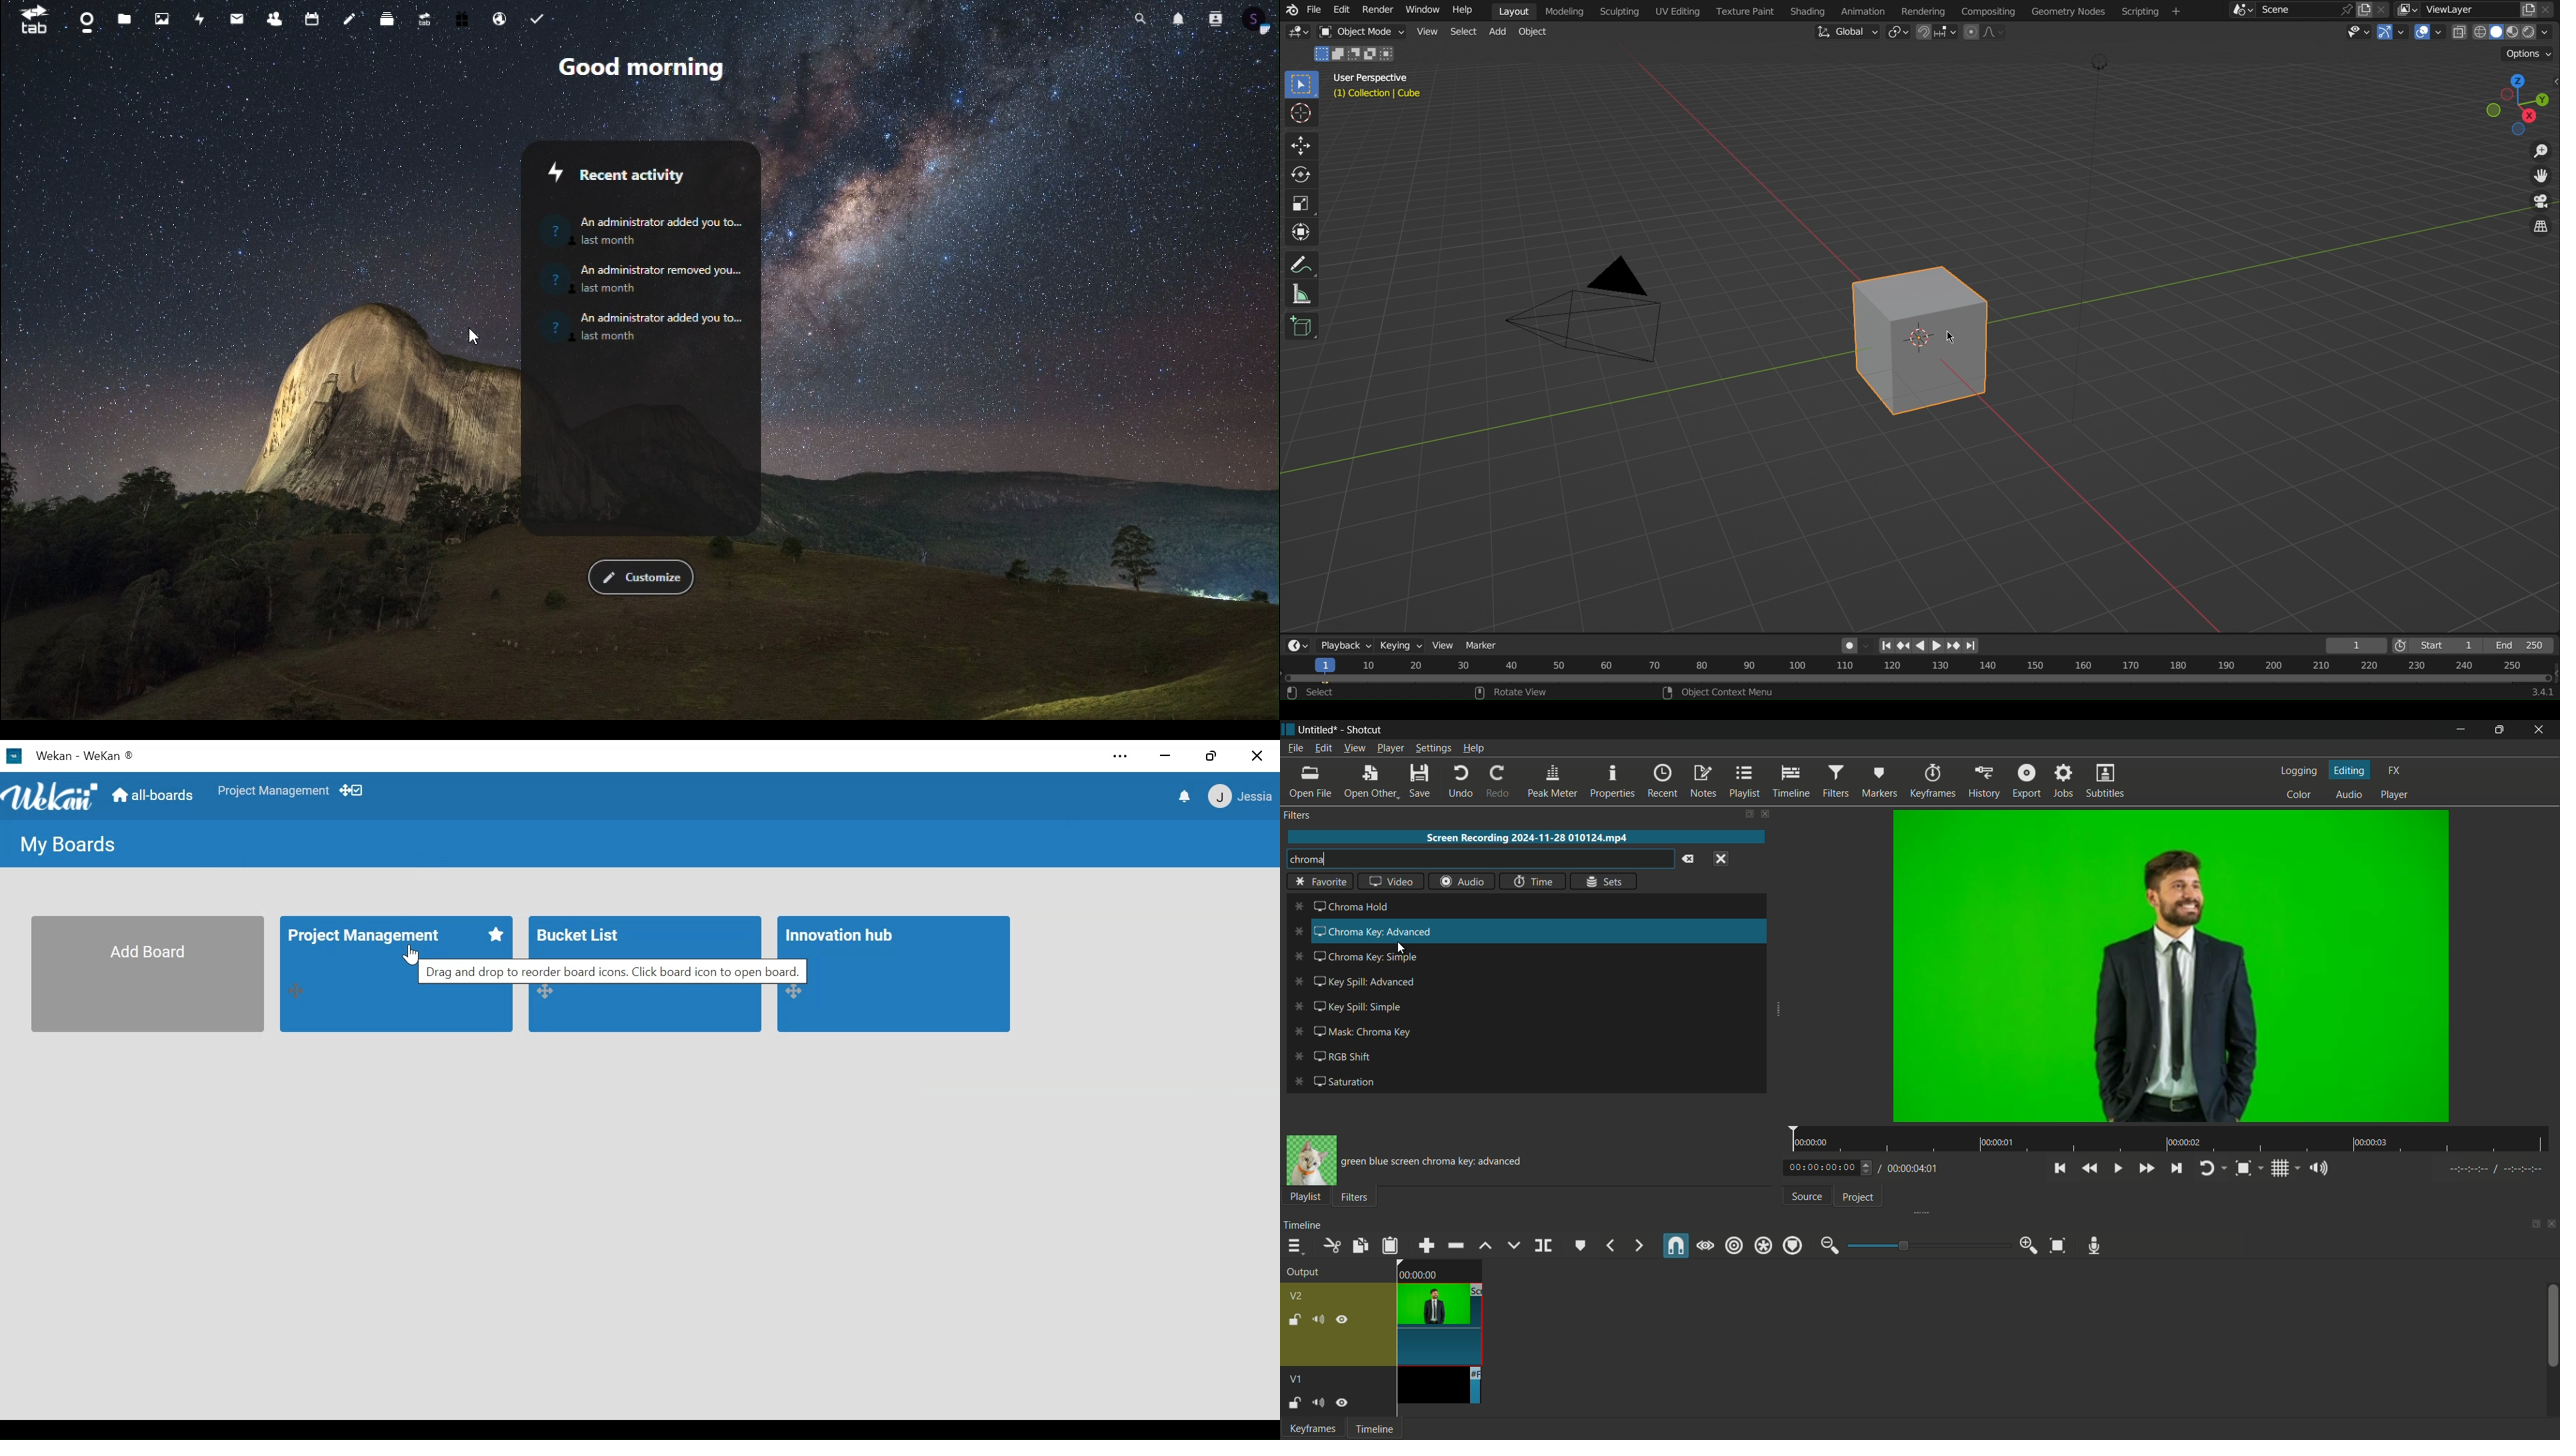  Describe the element at coordinates (1687, 859) in the screenshot. I see `clear search` at that location.